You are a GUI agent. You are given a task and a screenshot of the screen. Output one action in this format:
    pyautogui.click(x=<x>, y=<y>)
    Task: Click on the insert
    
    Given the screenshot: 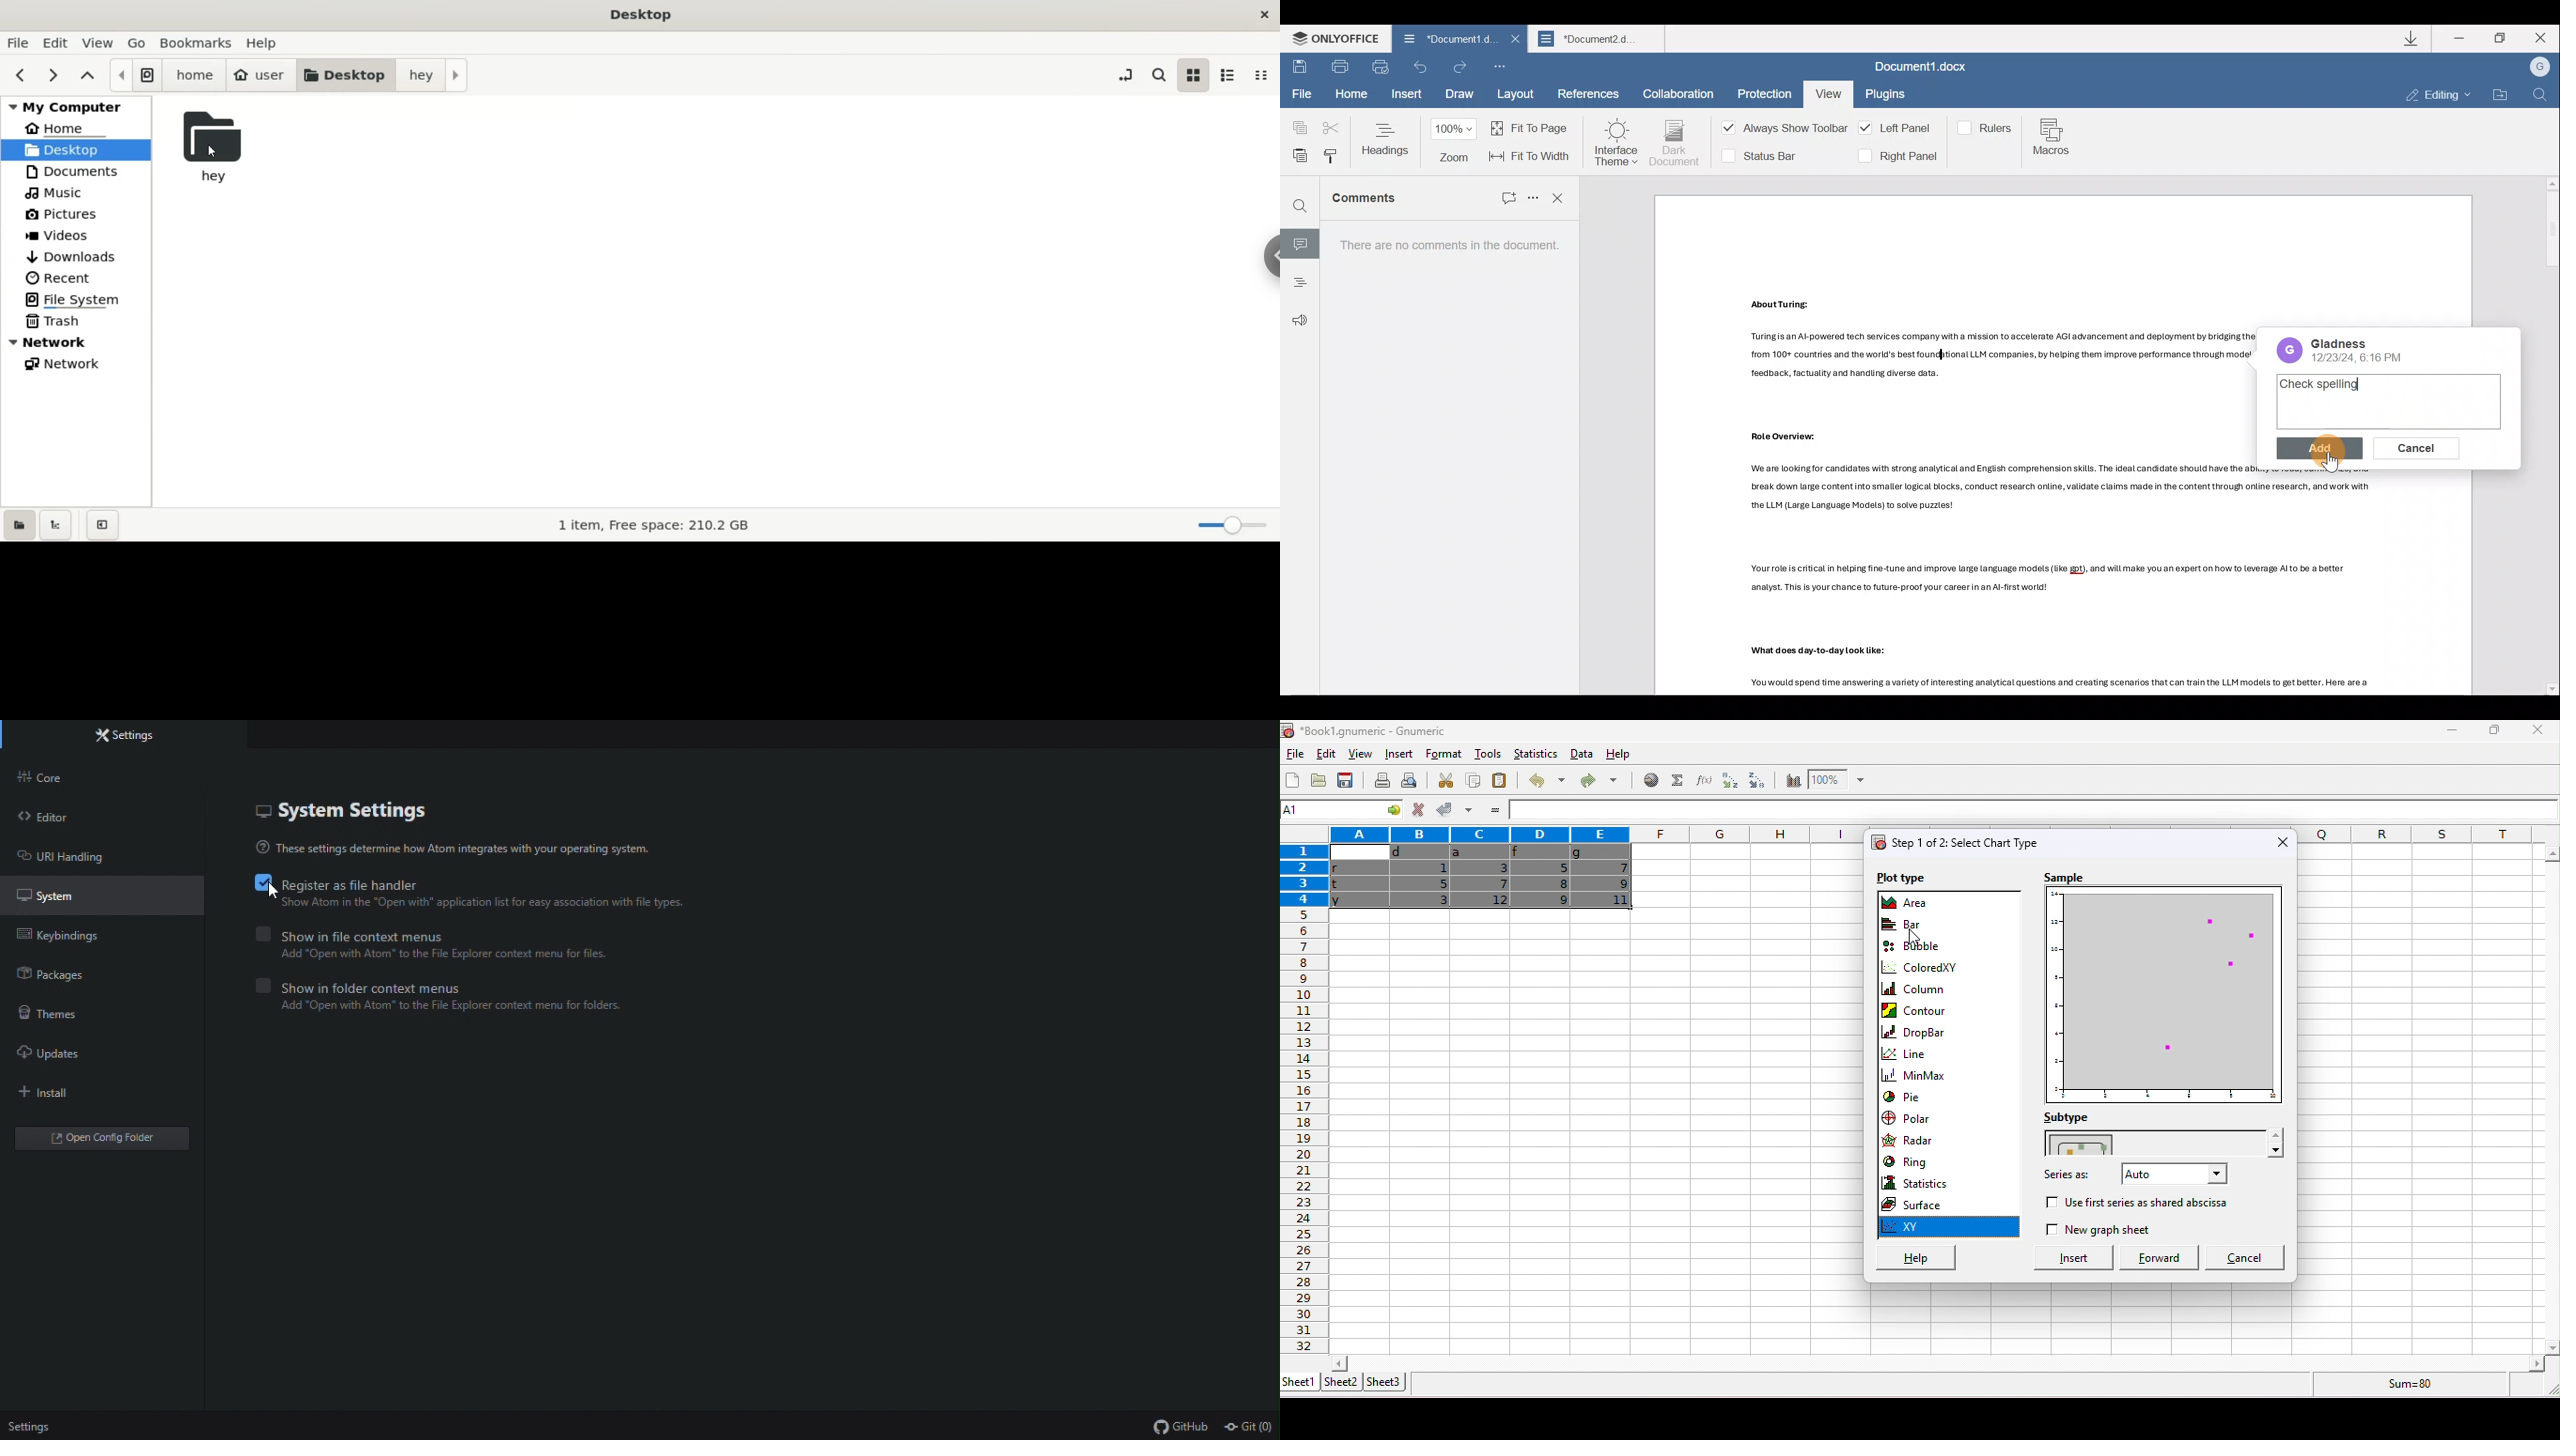 What is the action you would take?
    pyautogui.click(x=1397, y=754)
    